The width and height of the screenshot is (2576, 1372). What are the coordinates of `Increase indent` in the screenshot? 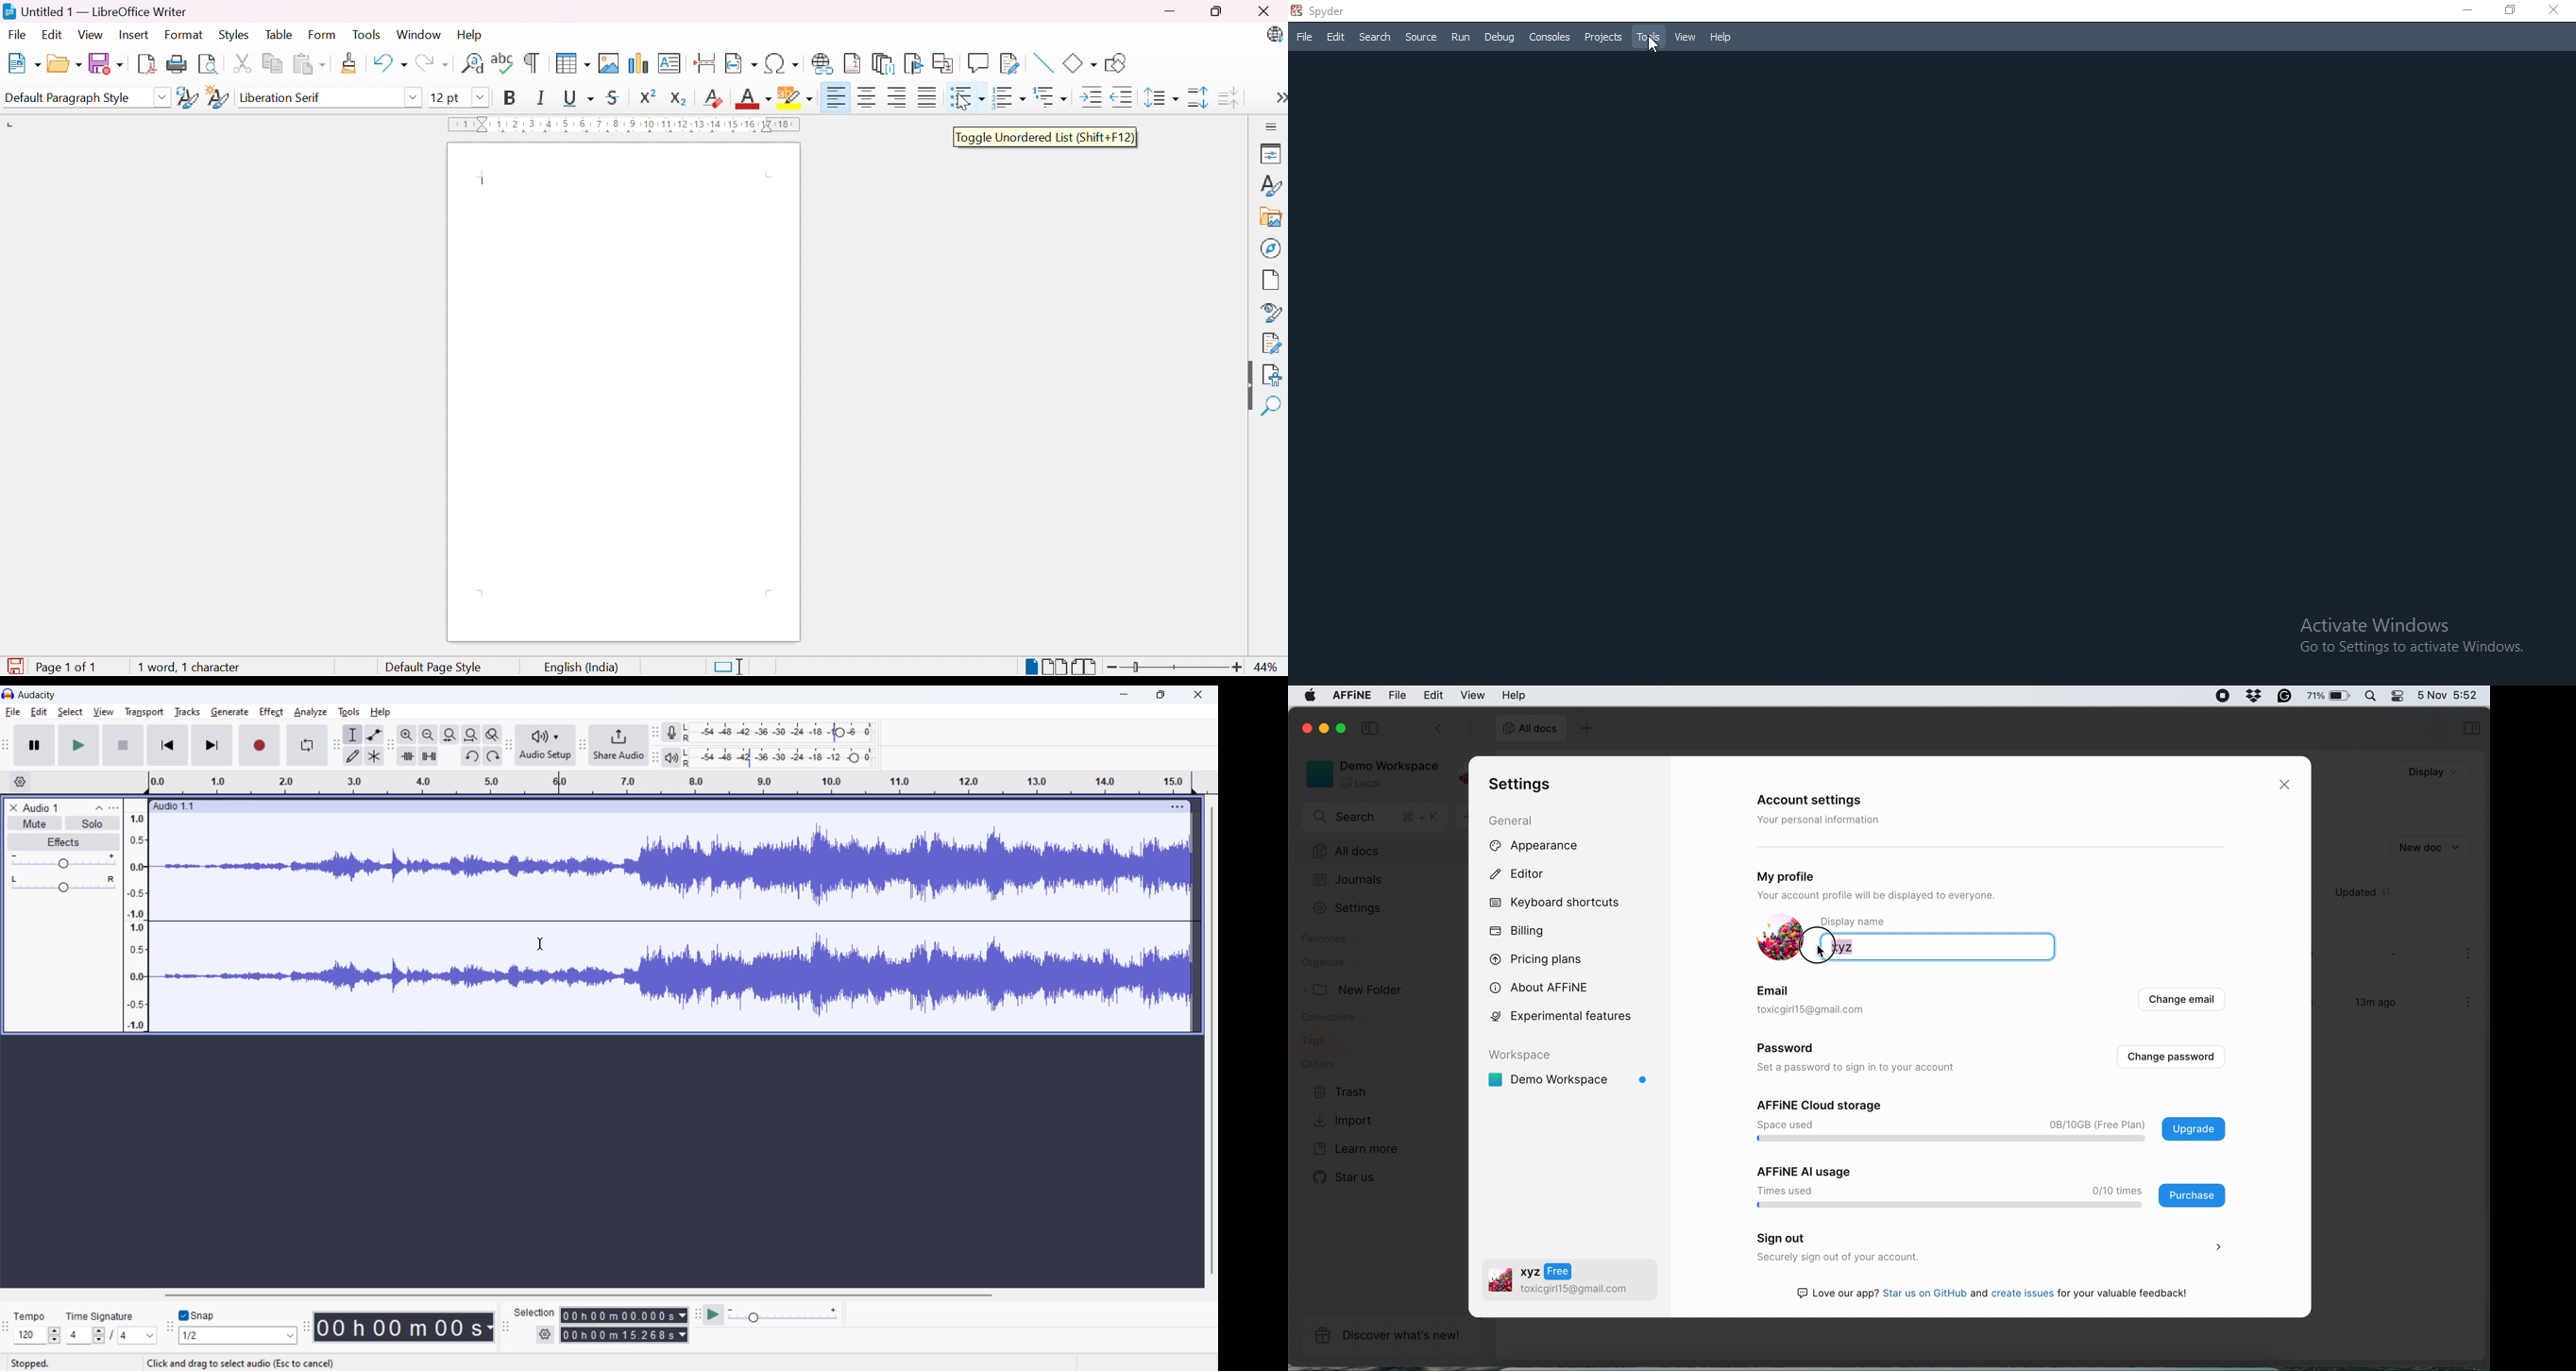 It's located at (1093, 96).